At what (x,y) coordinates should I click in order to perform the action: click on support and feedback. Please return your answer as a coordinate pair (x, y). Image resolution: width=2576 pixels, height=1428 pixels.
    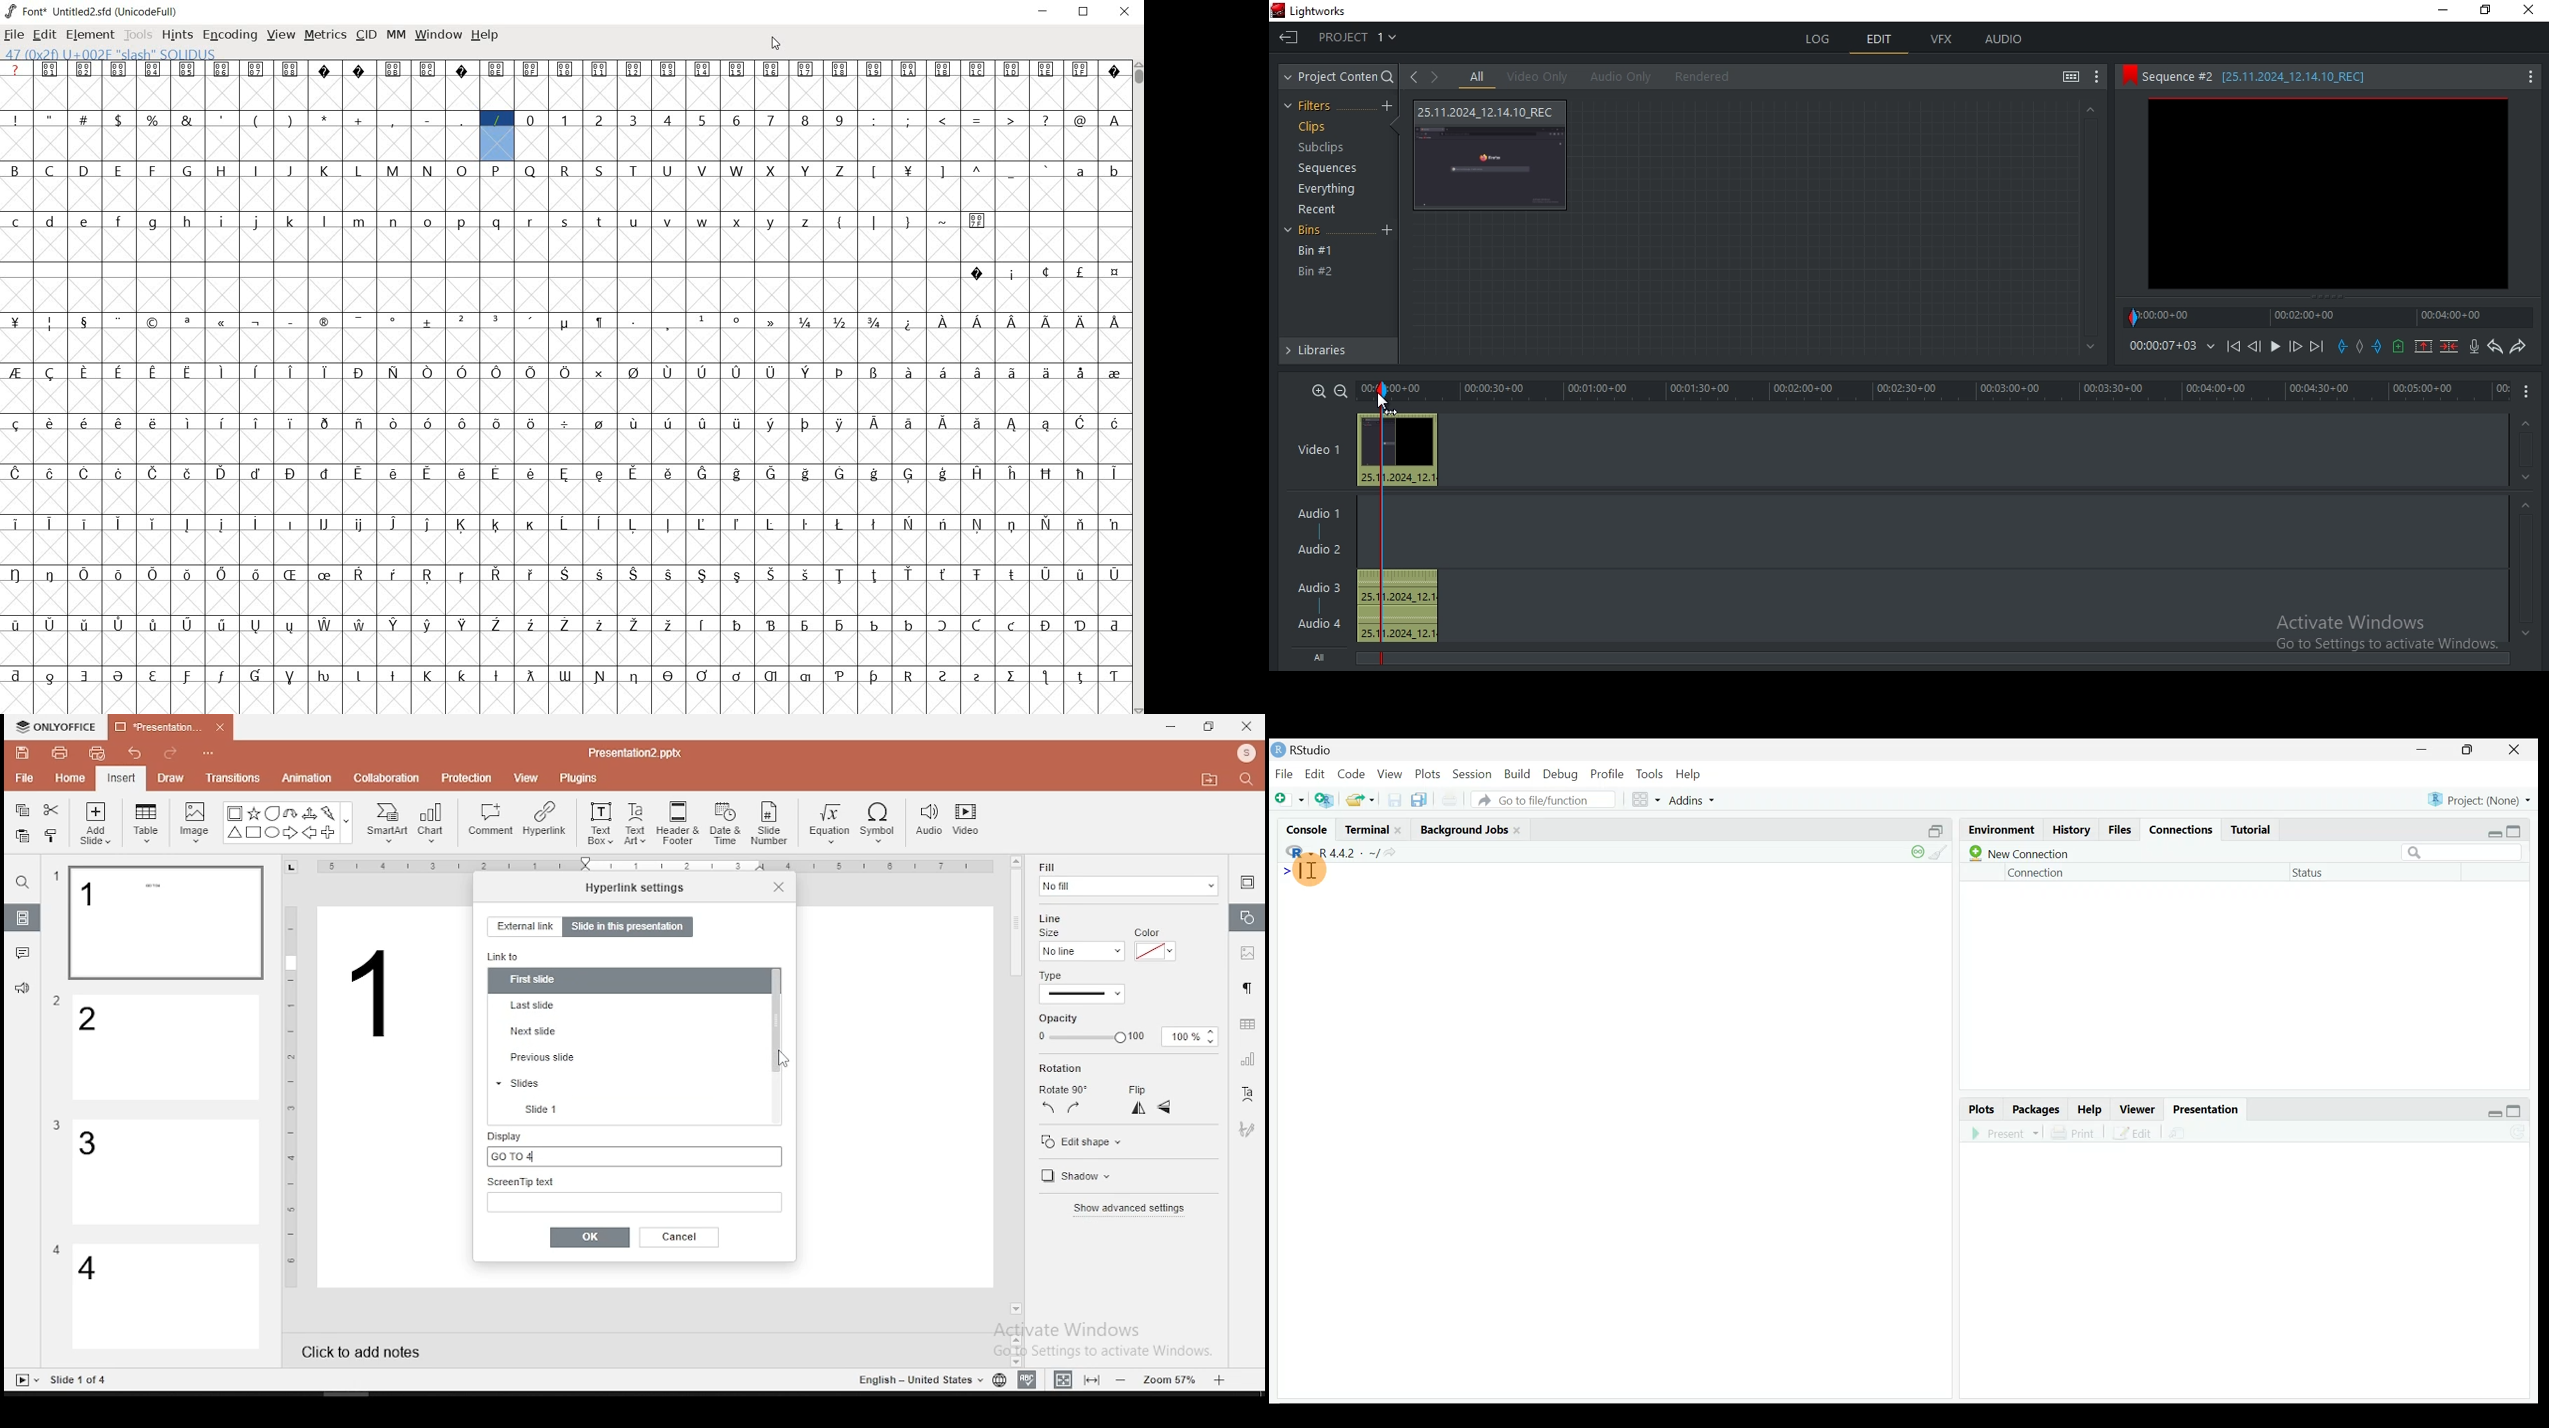
    Looking at the image, I should click on (22, 991).